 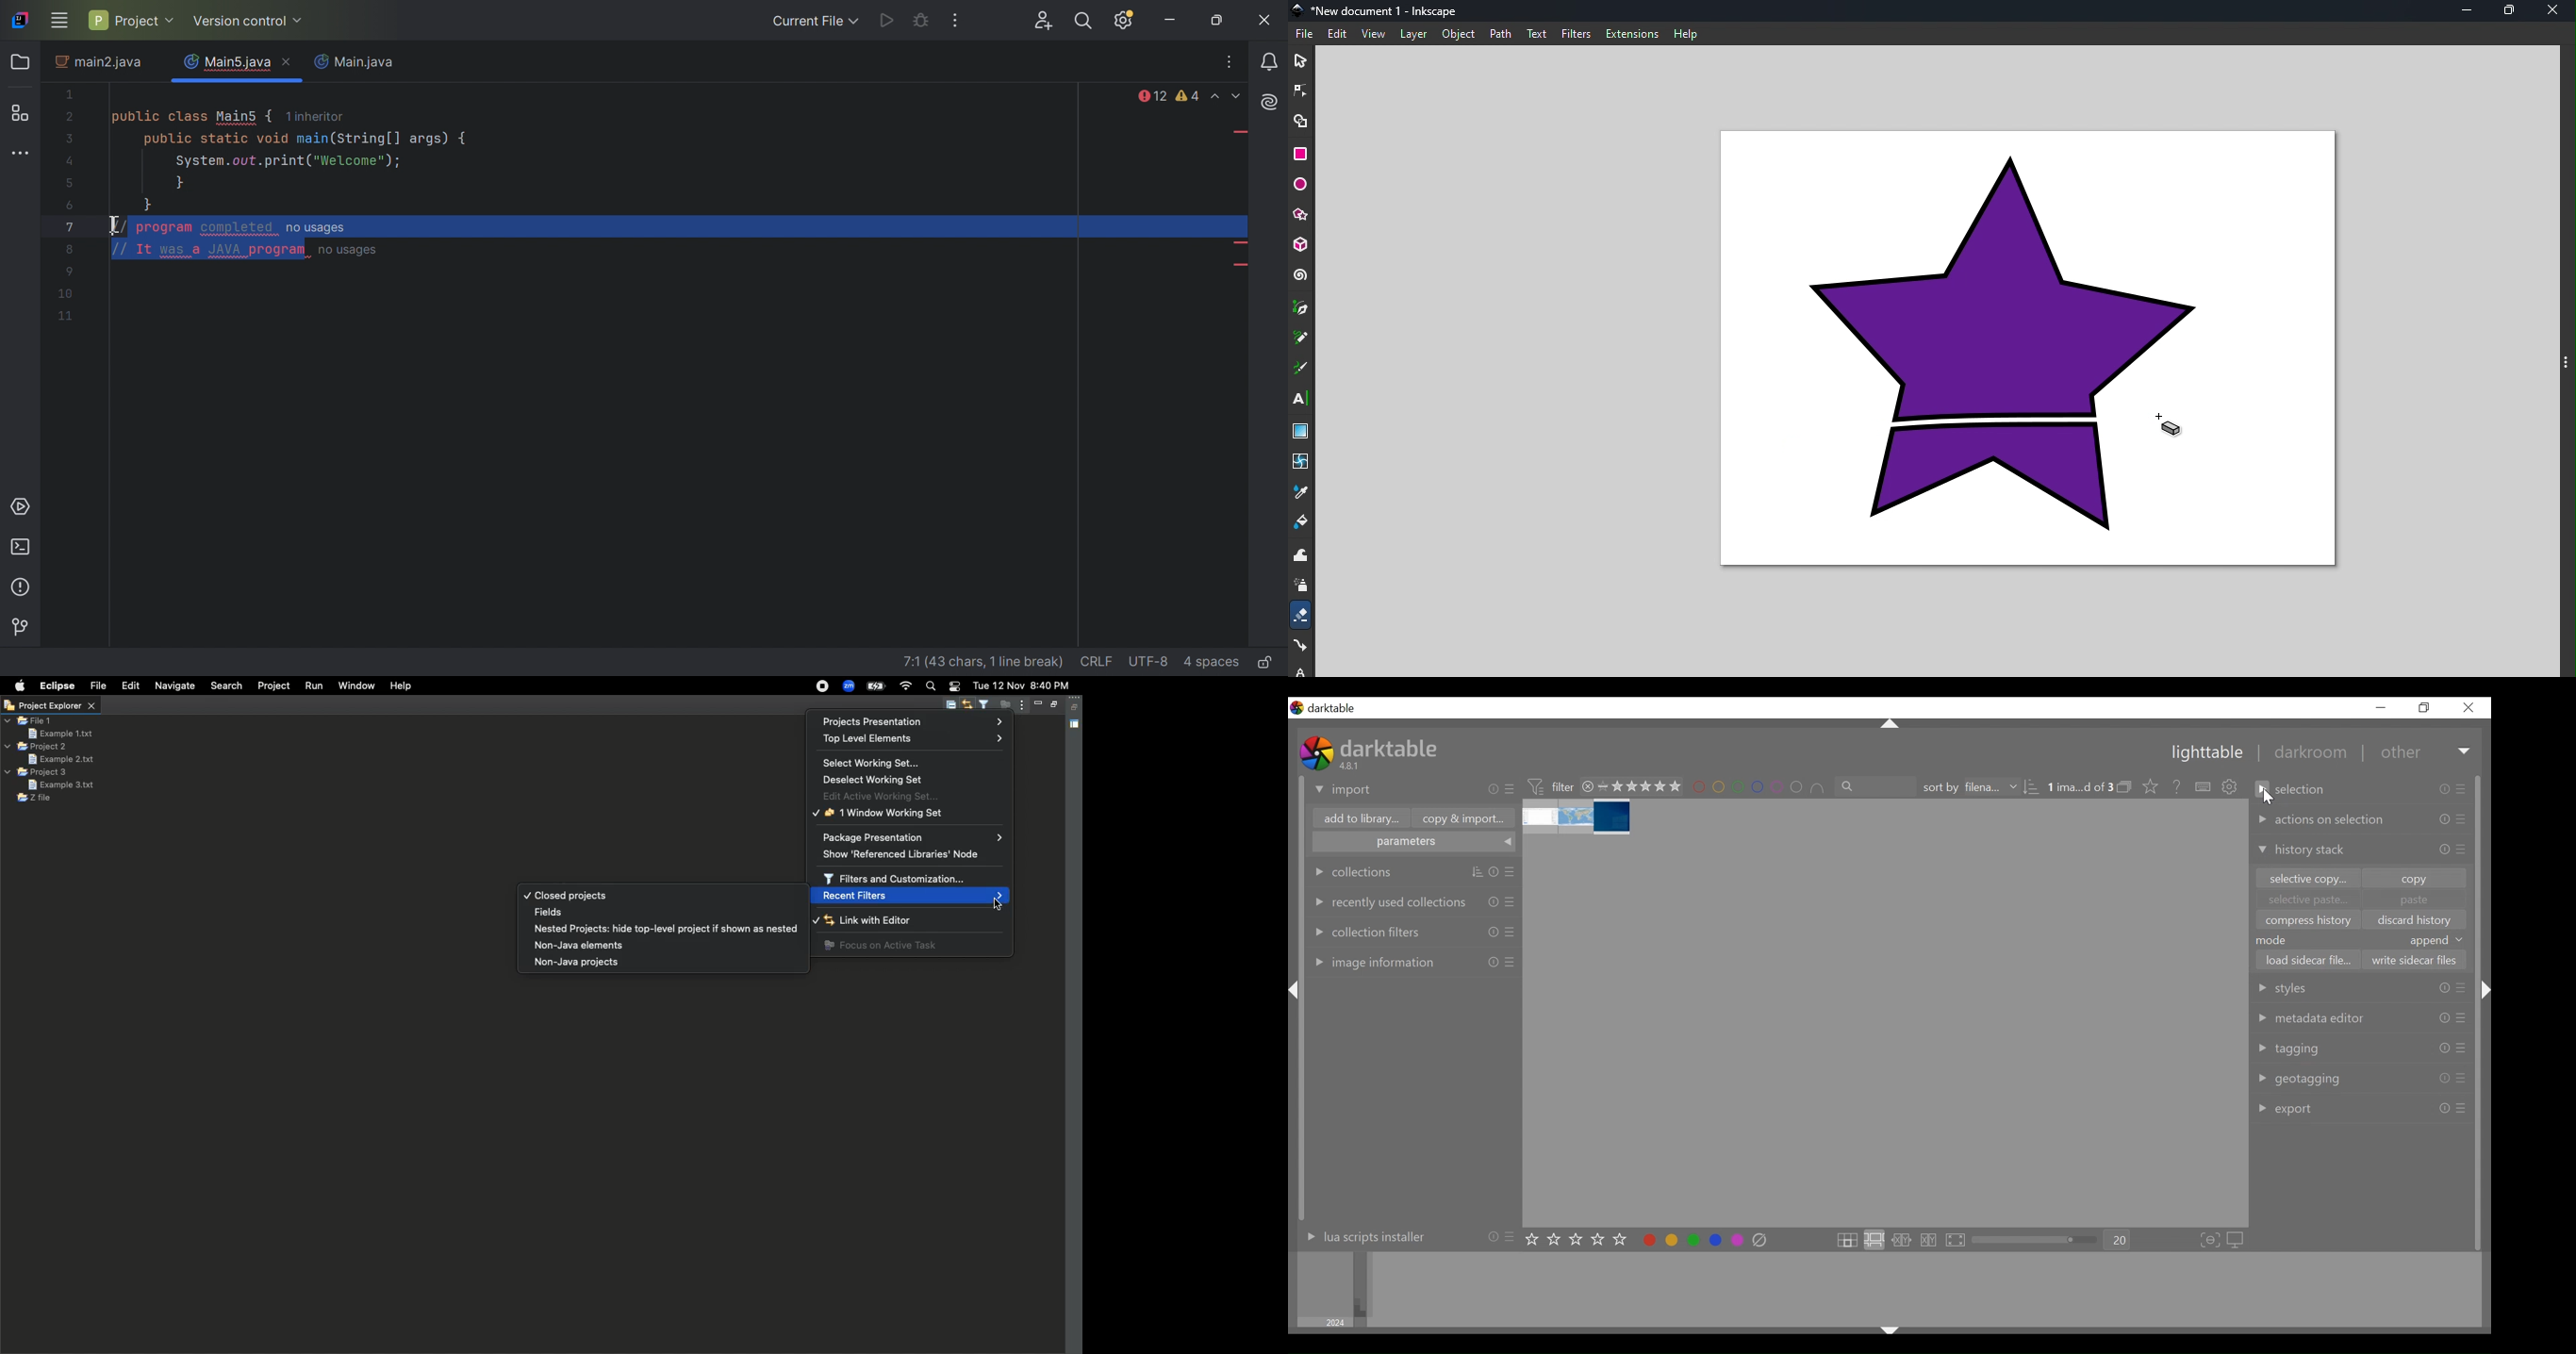 I want to click on dropper tool, so click(x=1301, y=491).